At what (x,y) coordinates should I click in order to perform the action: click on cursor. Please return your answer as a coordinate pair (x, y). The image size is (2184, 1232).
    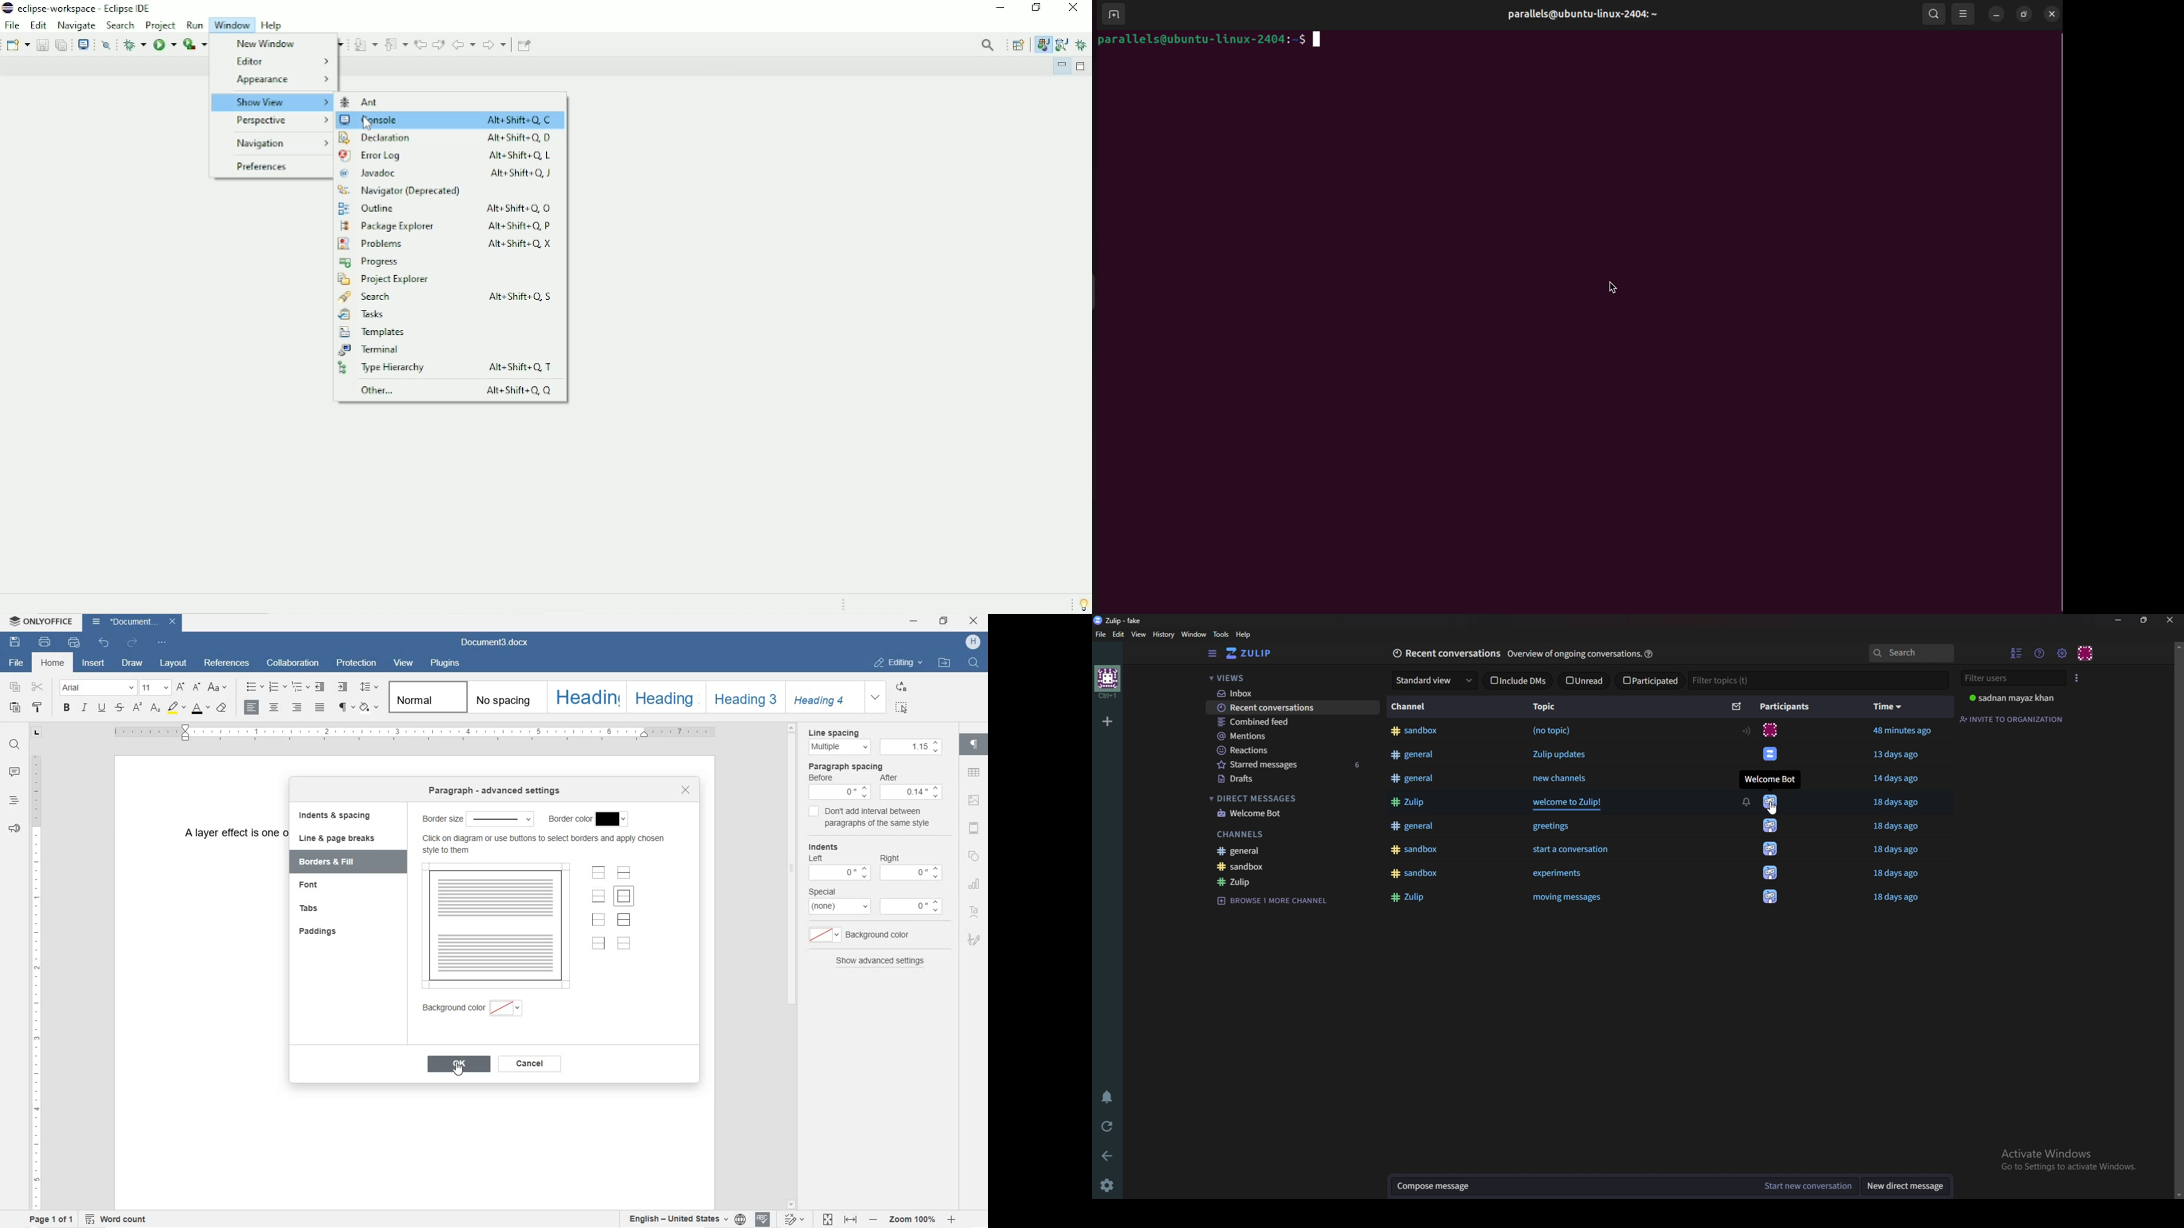
    Looking at the image, I should click on (456, 1070).